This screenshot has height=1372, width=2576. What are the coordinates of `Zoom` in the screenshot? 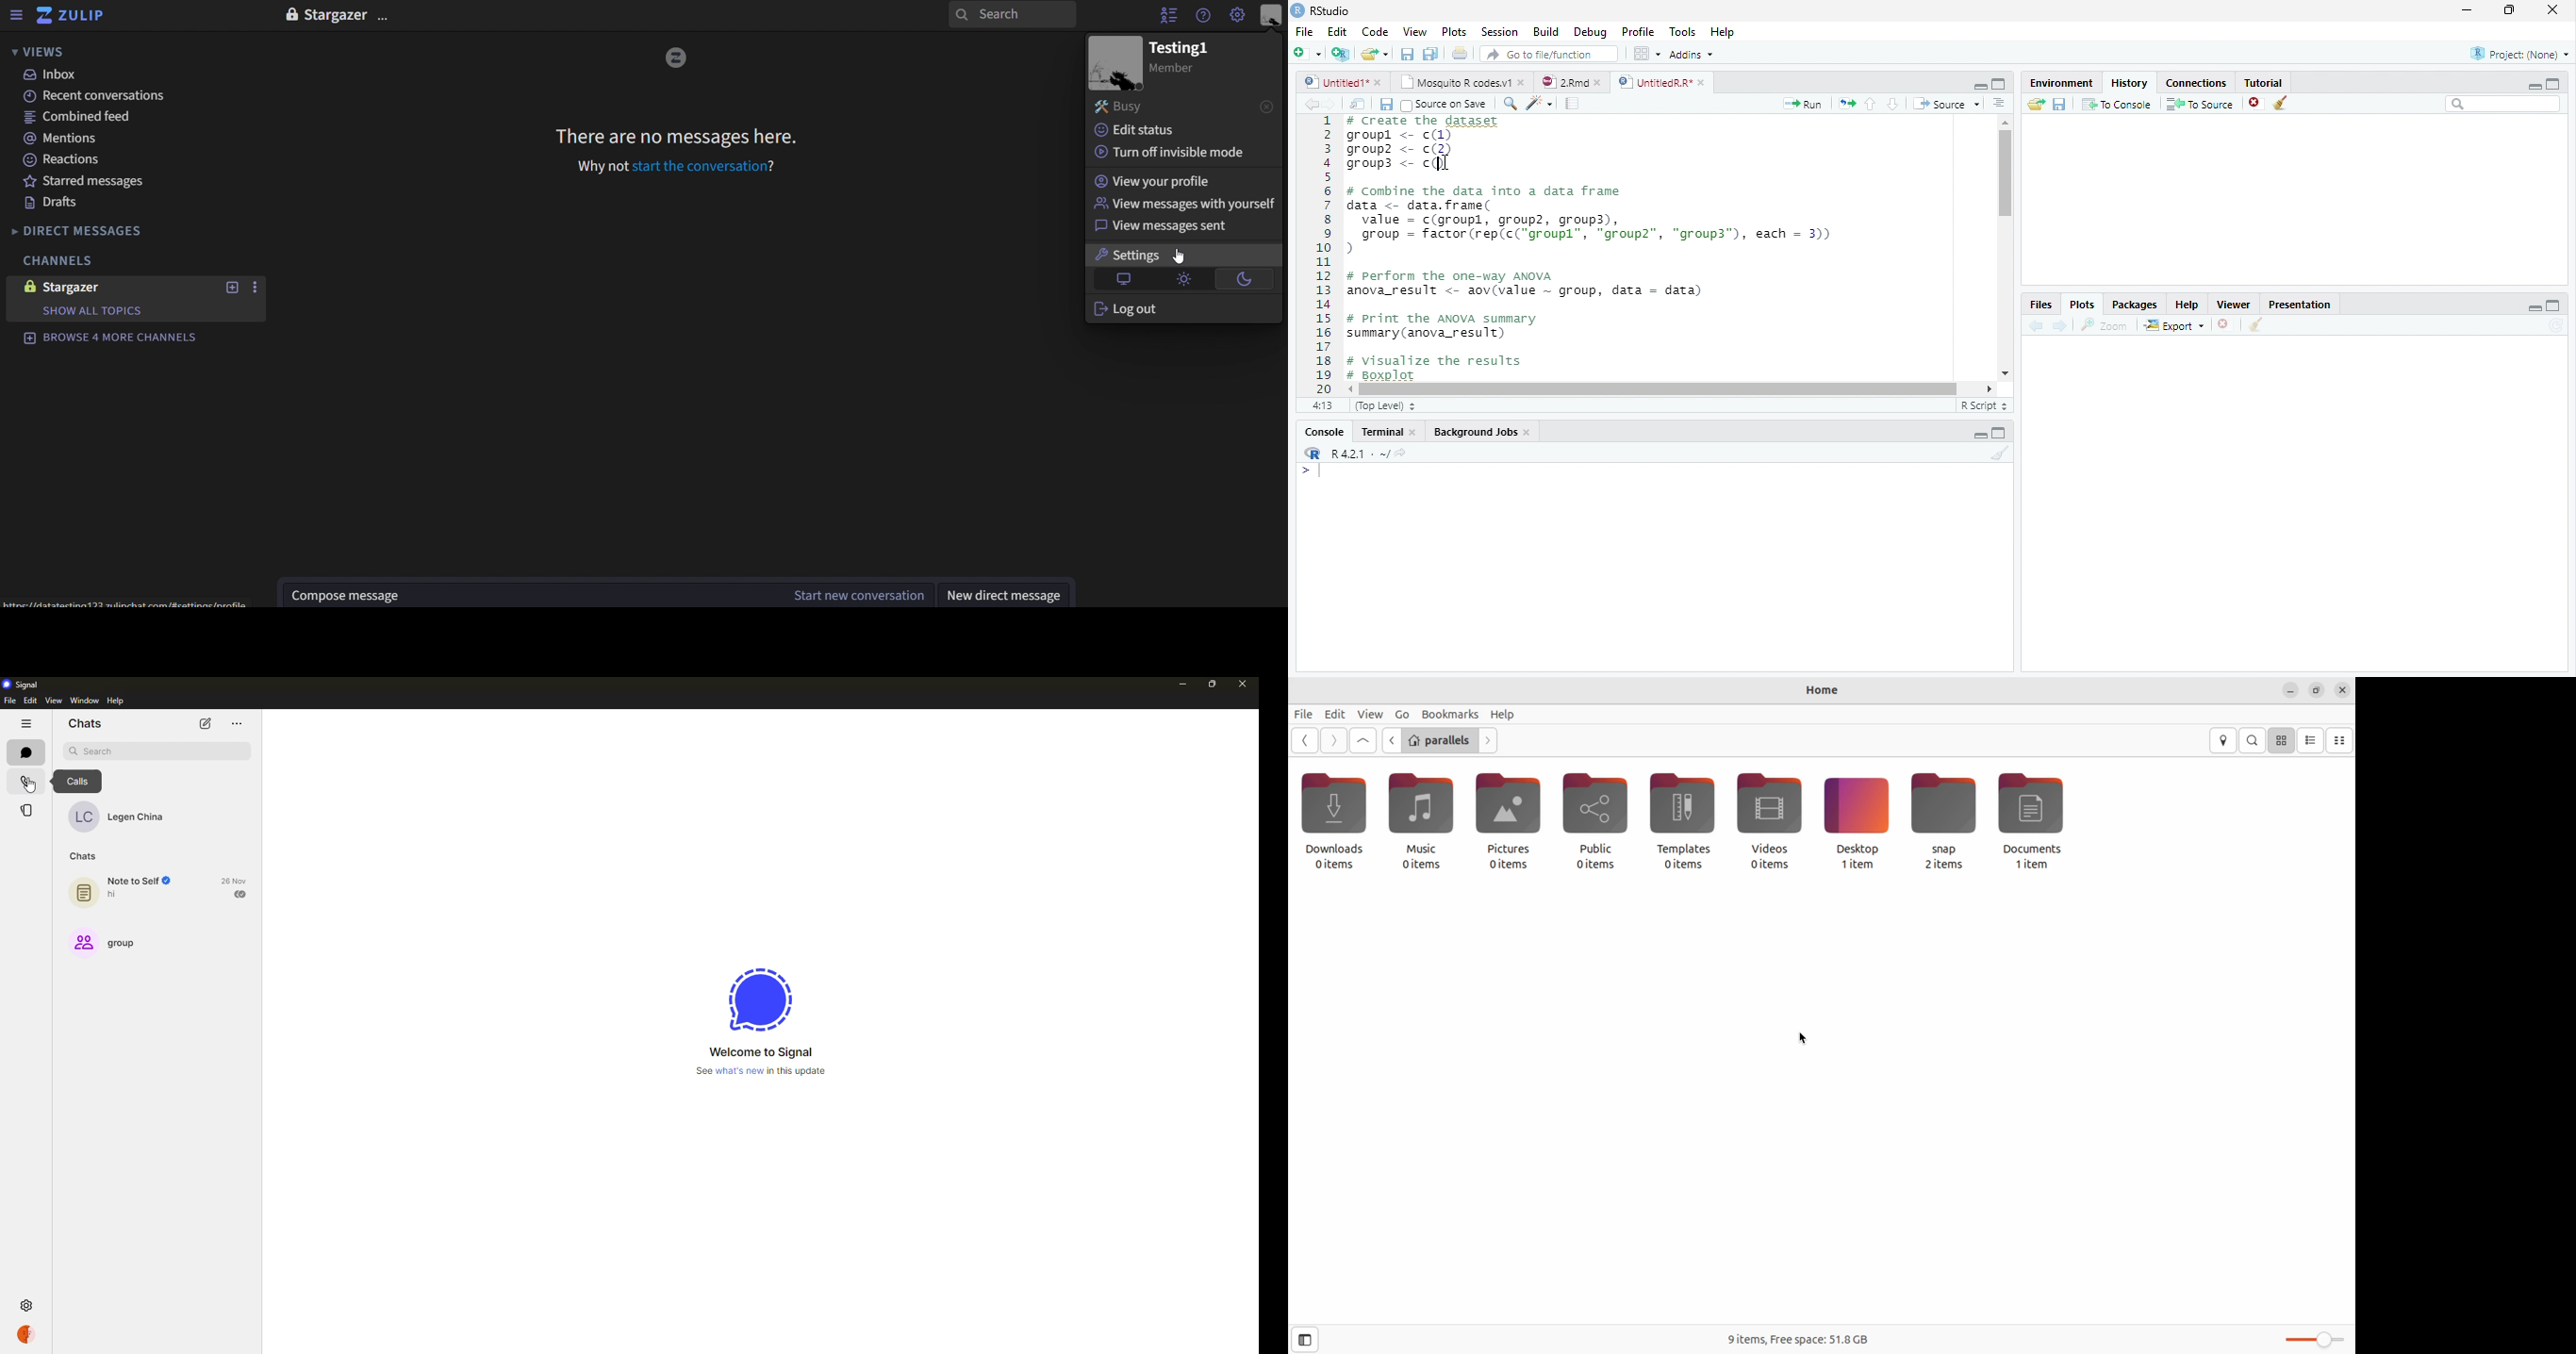 It's located at (2105, 325).